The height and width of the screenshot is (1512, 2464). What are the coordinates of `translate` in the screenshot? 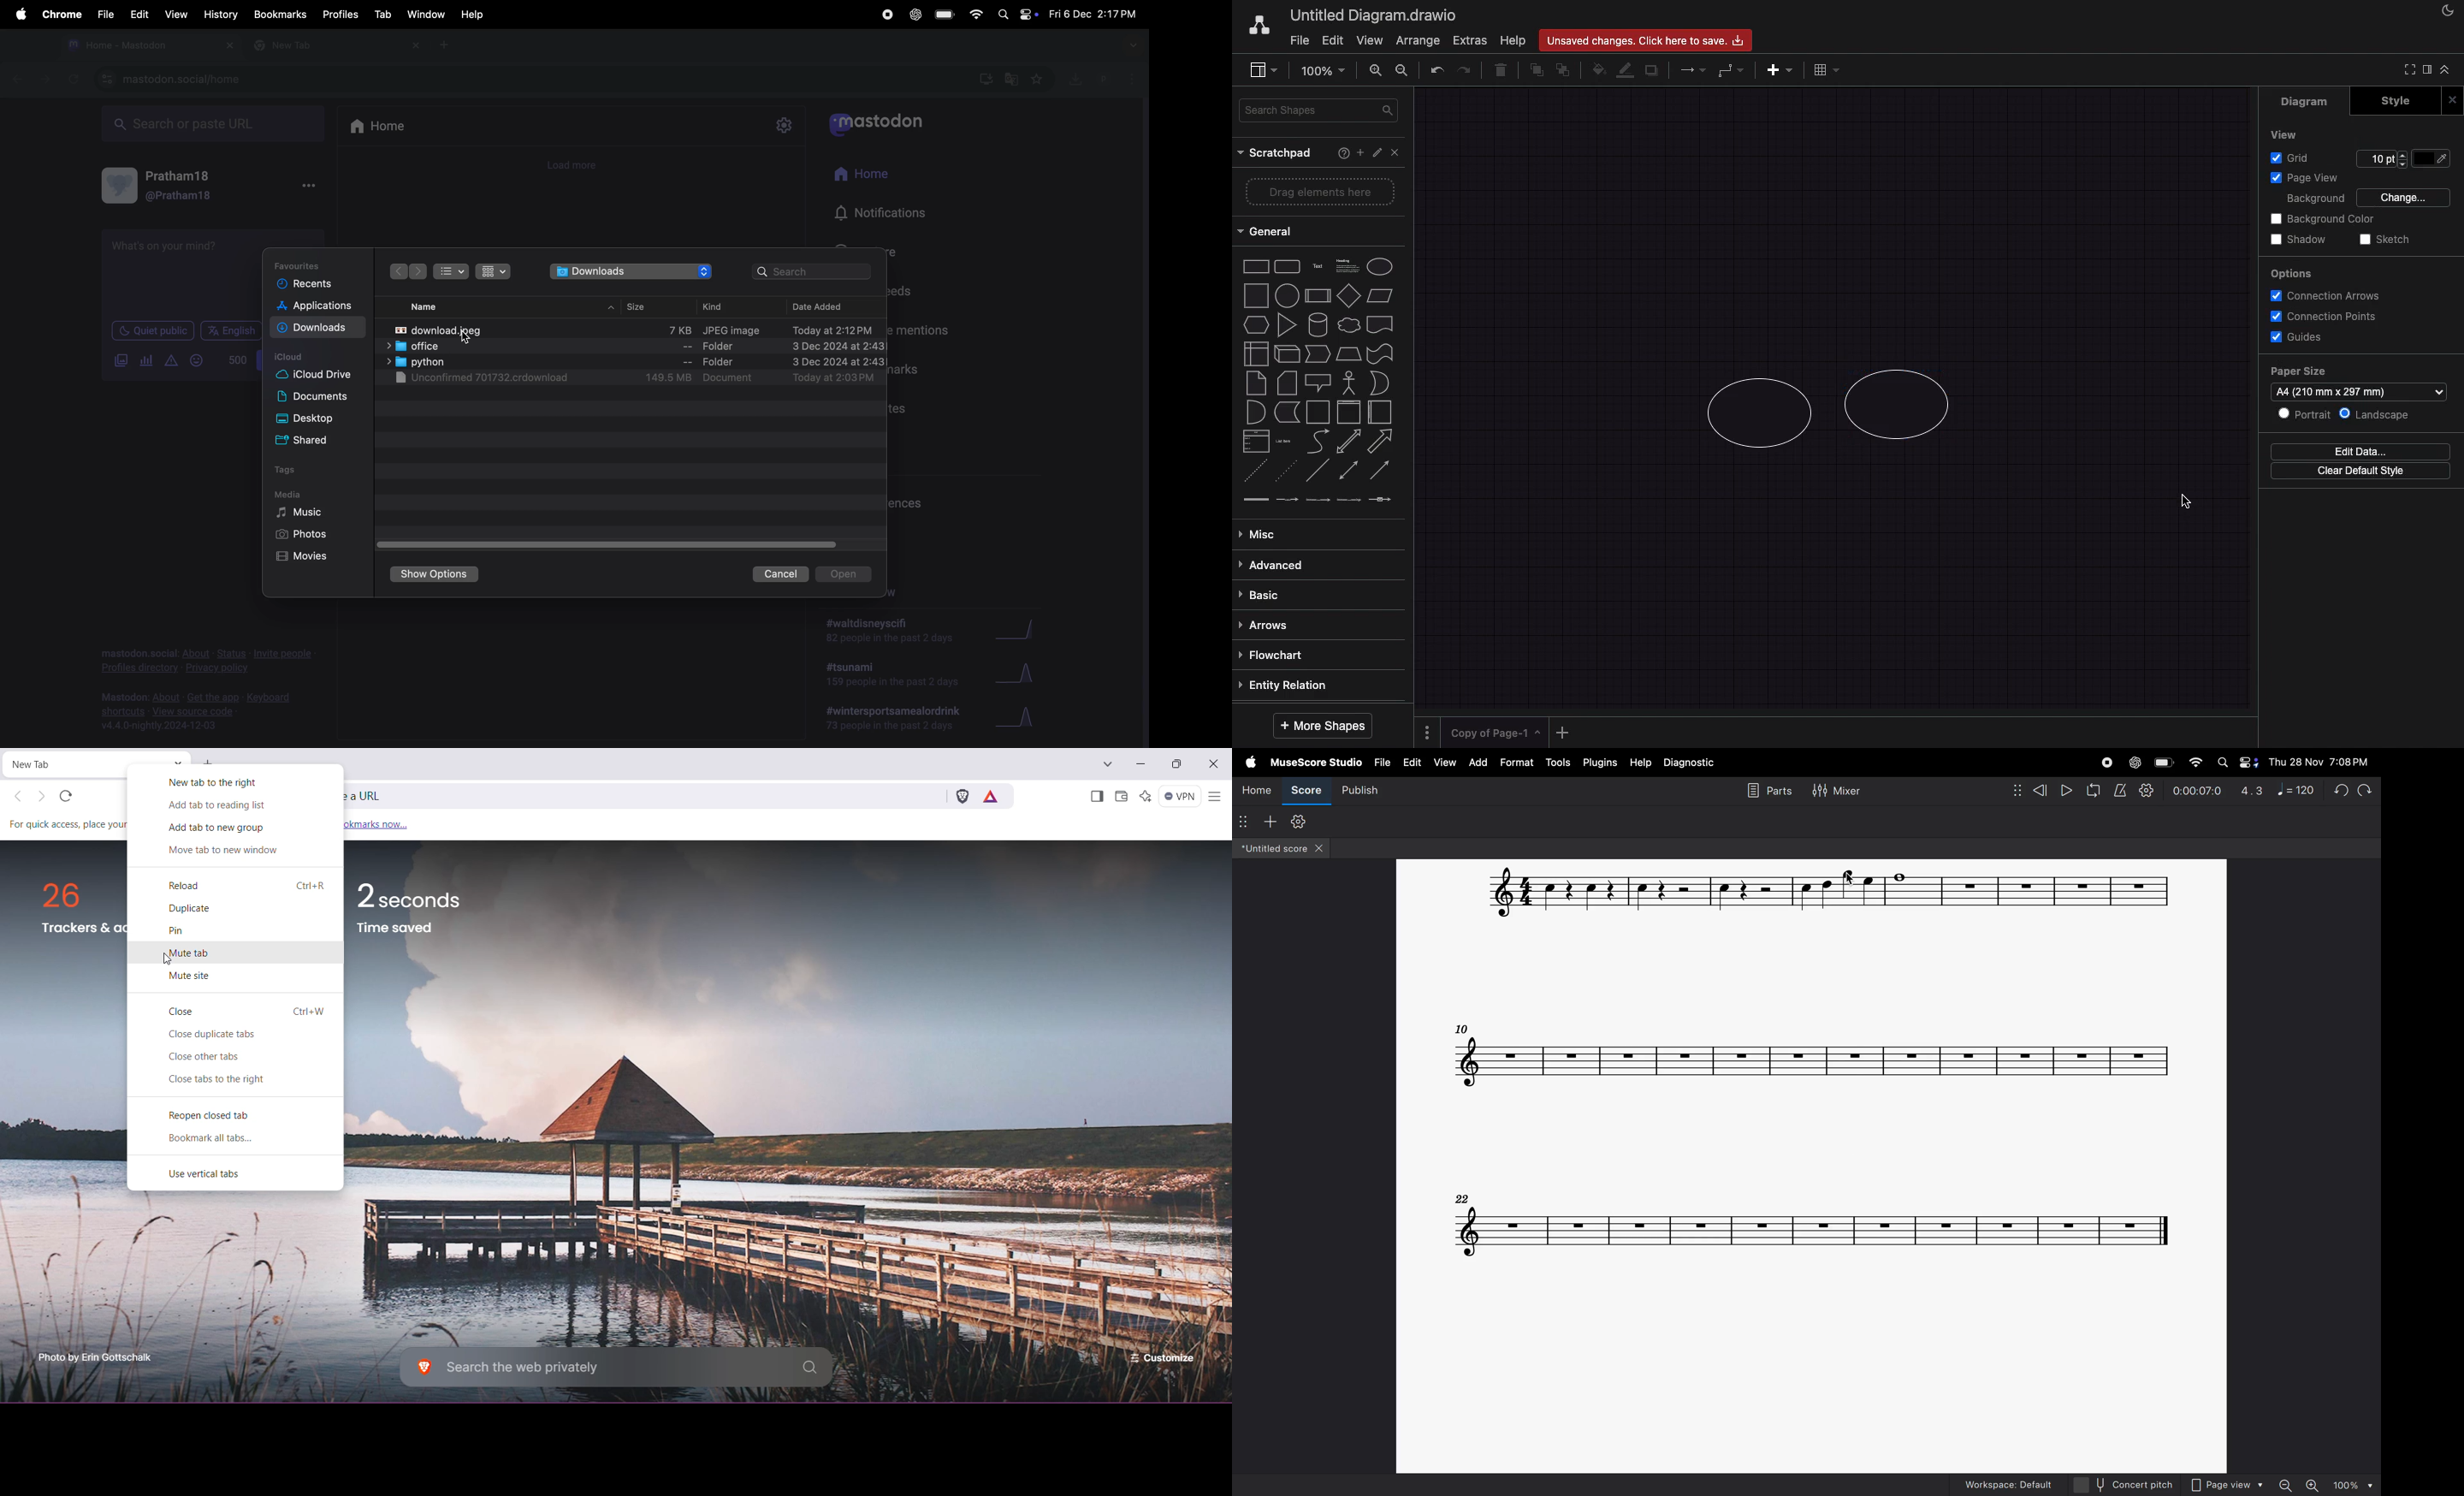 It's located at (1014, 80).